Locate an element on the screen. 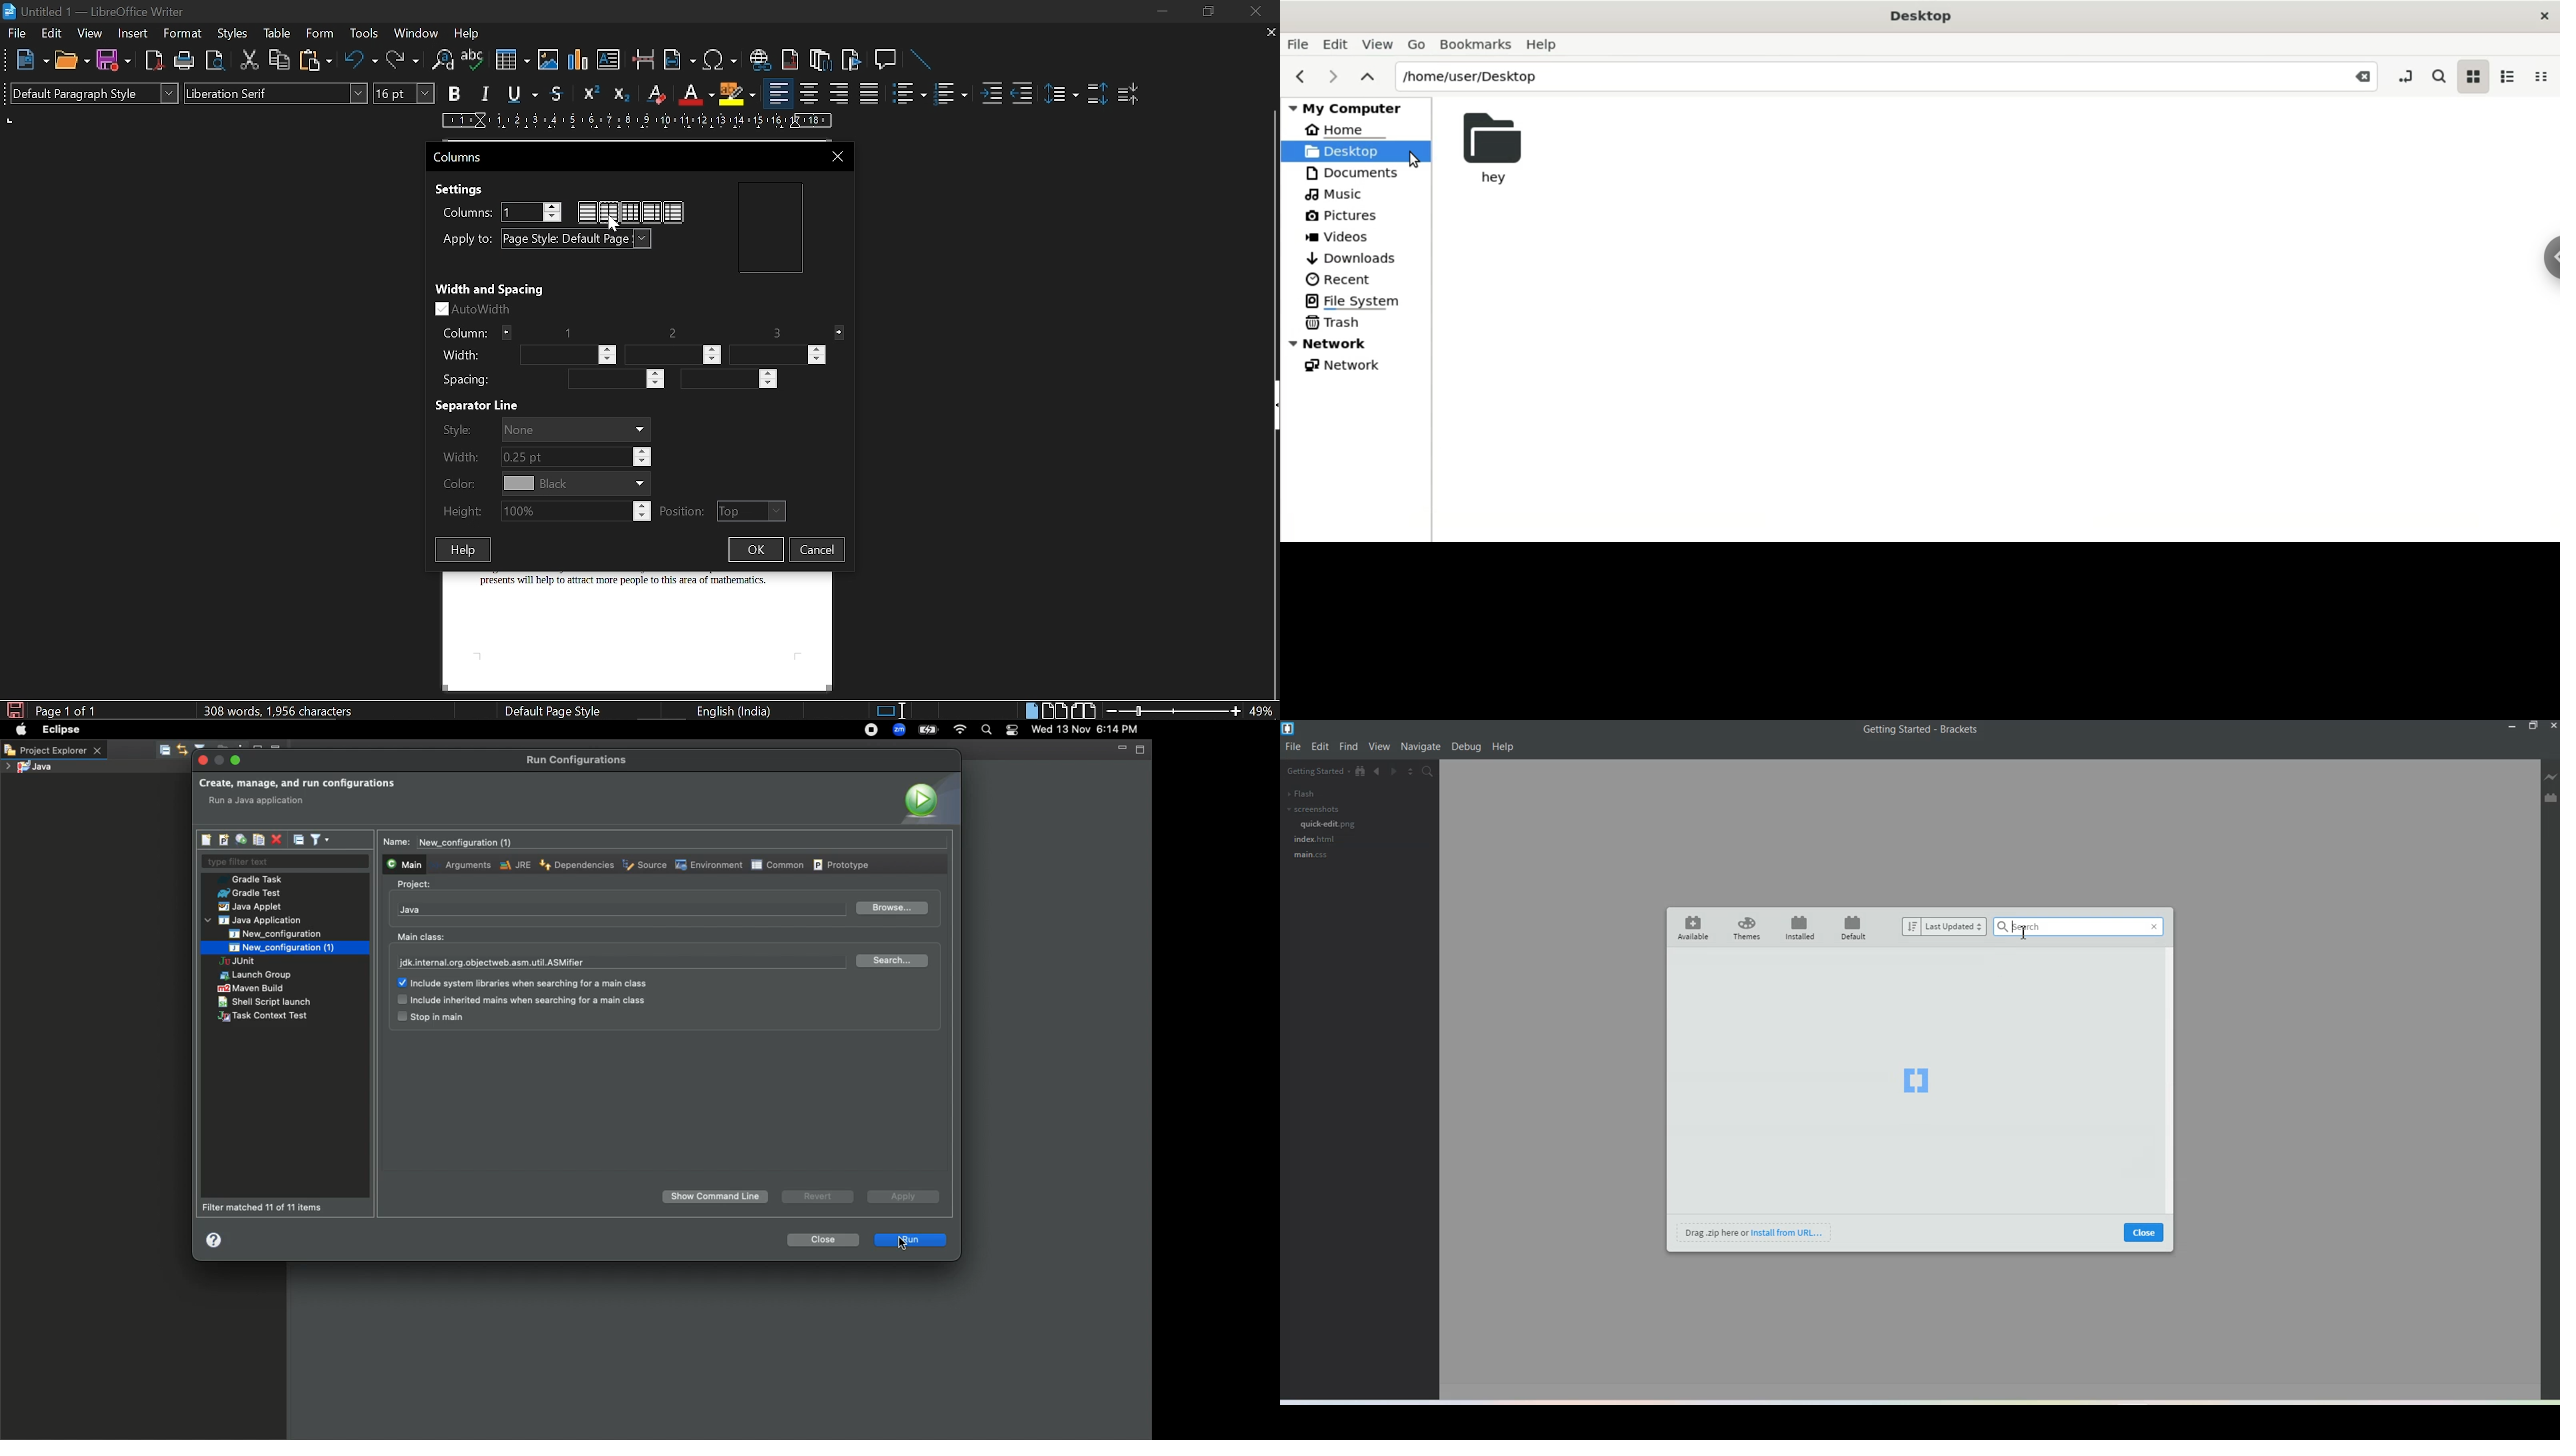 The height and width of the screenshot is (1456, 2576). Main class: is located at coordinates (421, 937).